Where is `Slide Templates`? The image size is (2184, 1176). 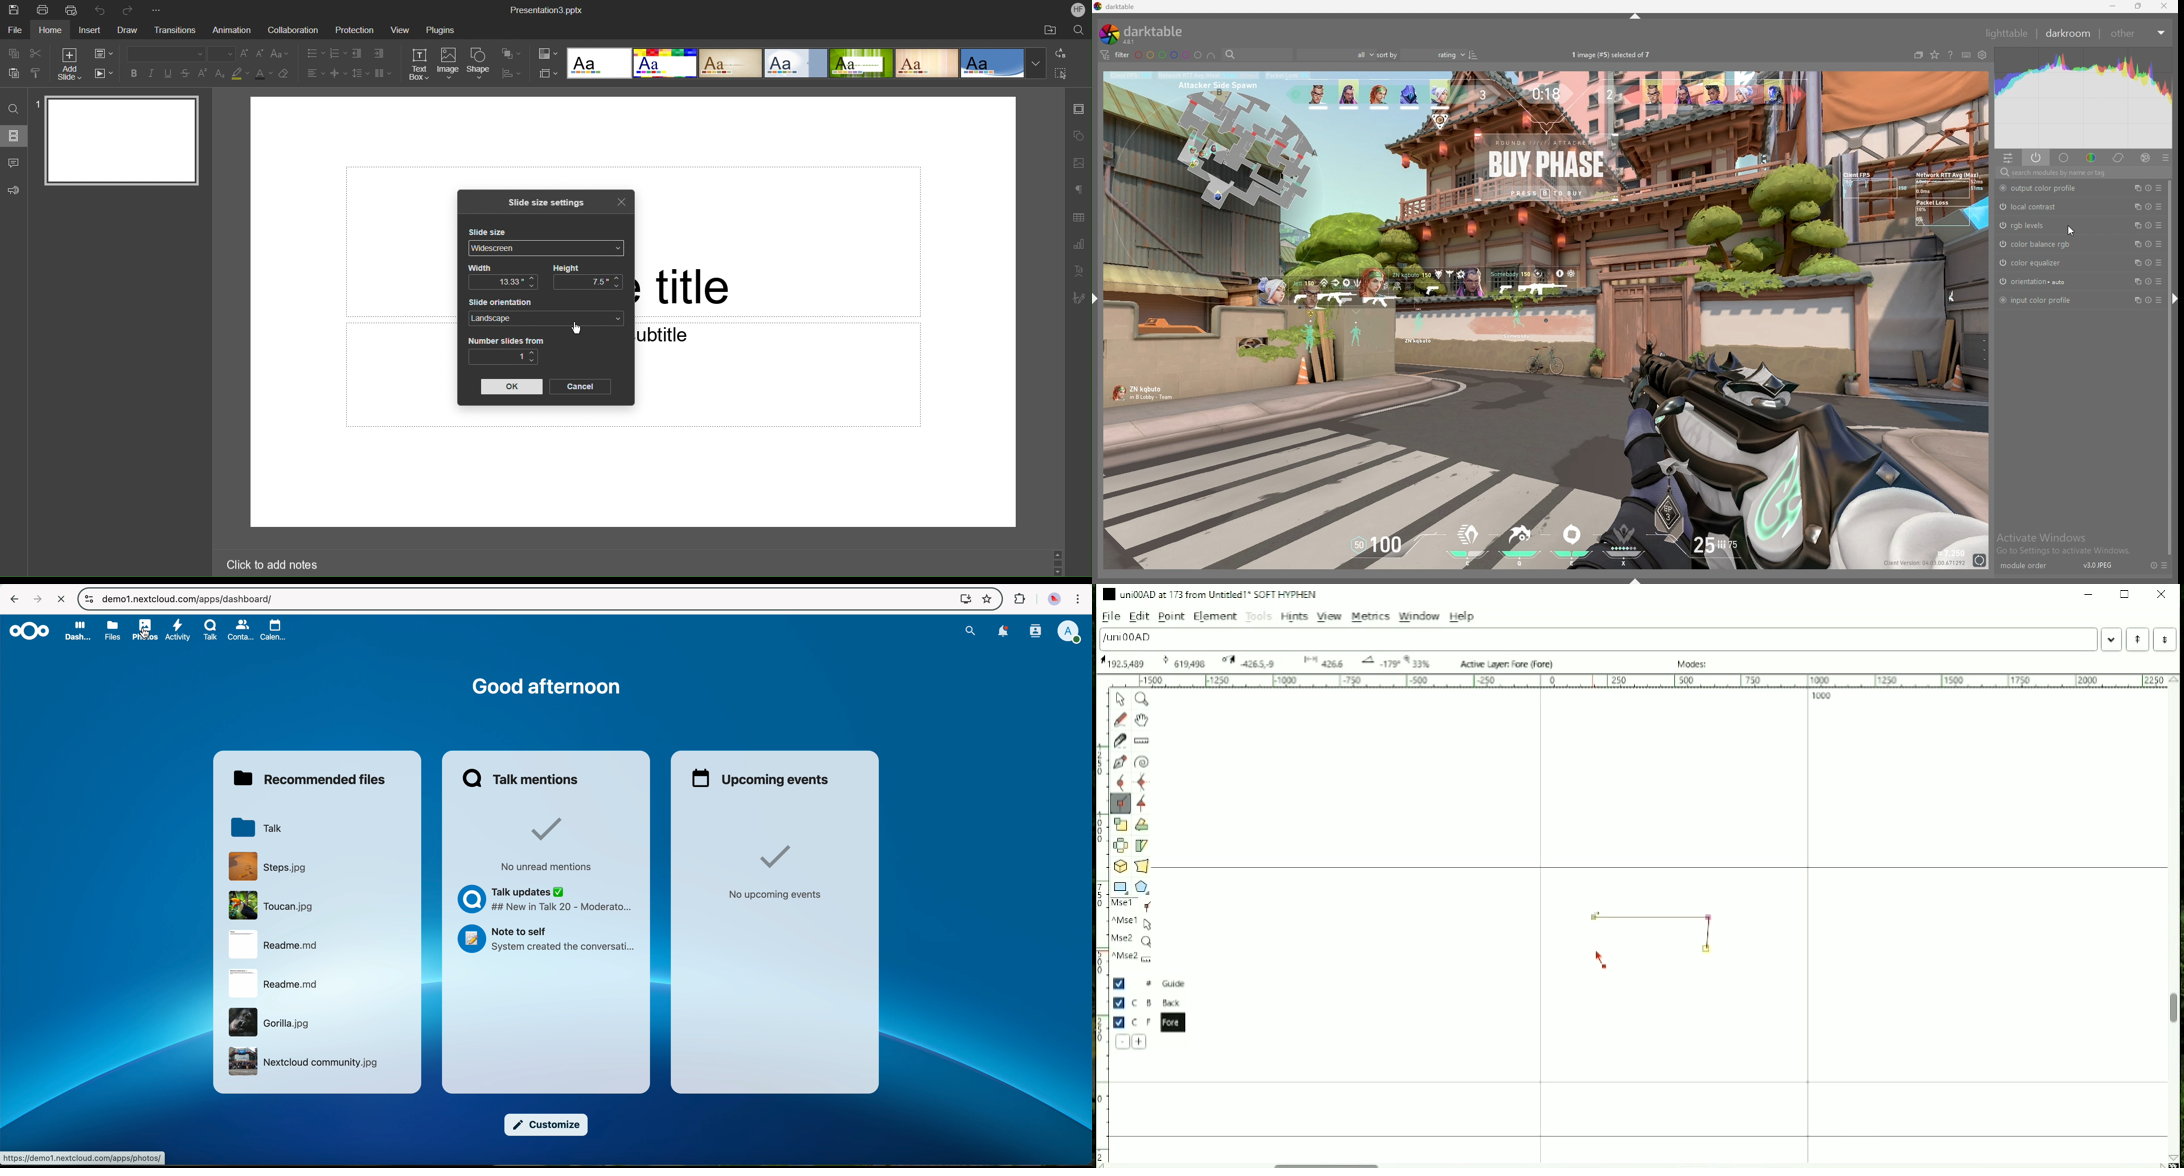
Slide Templates is located at coordinates (806, 64).